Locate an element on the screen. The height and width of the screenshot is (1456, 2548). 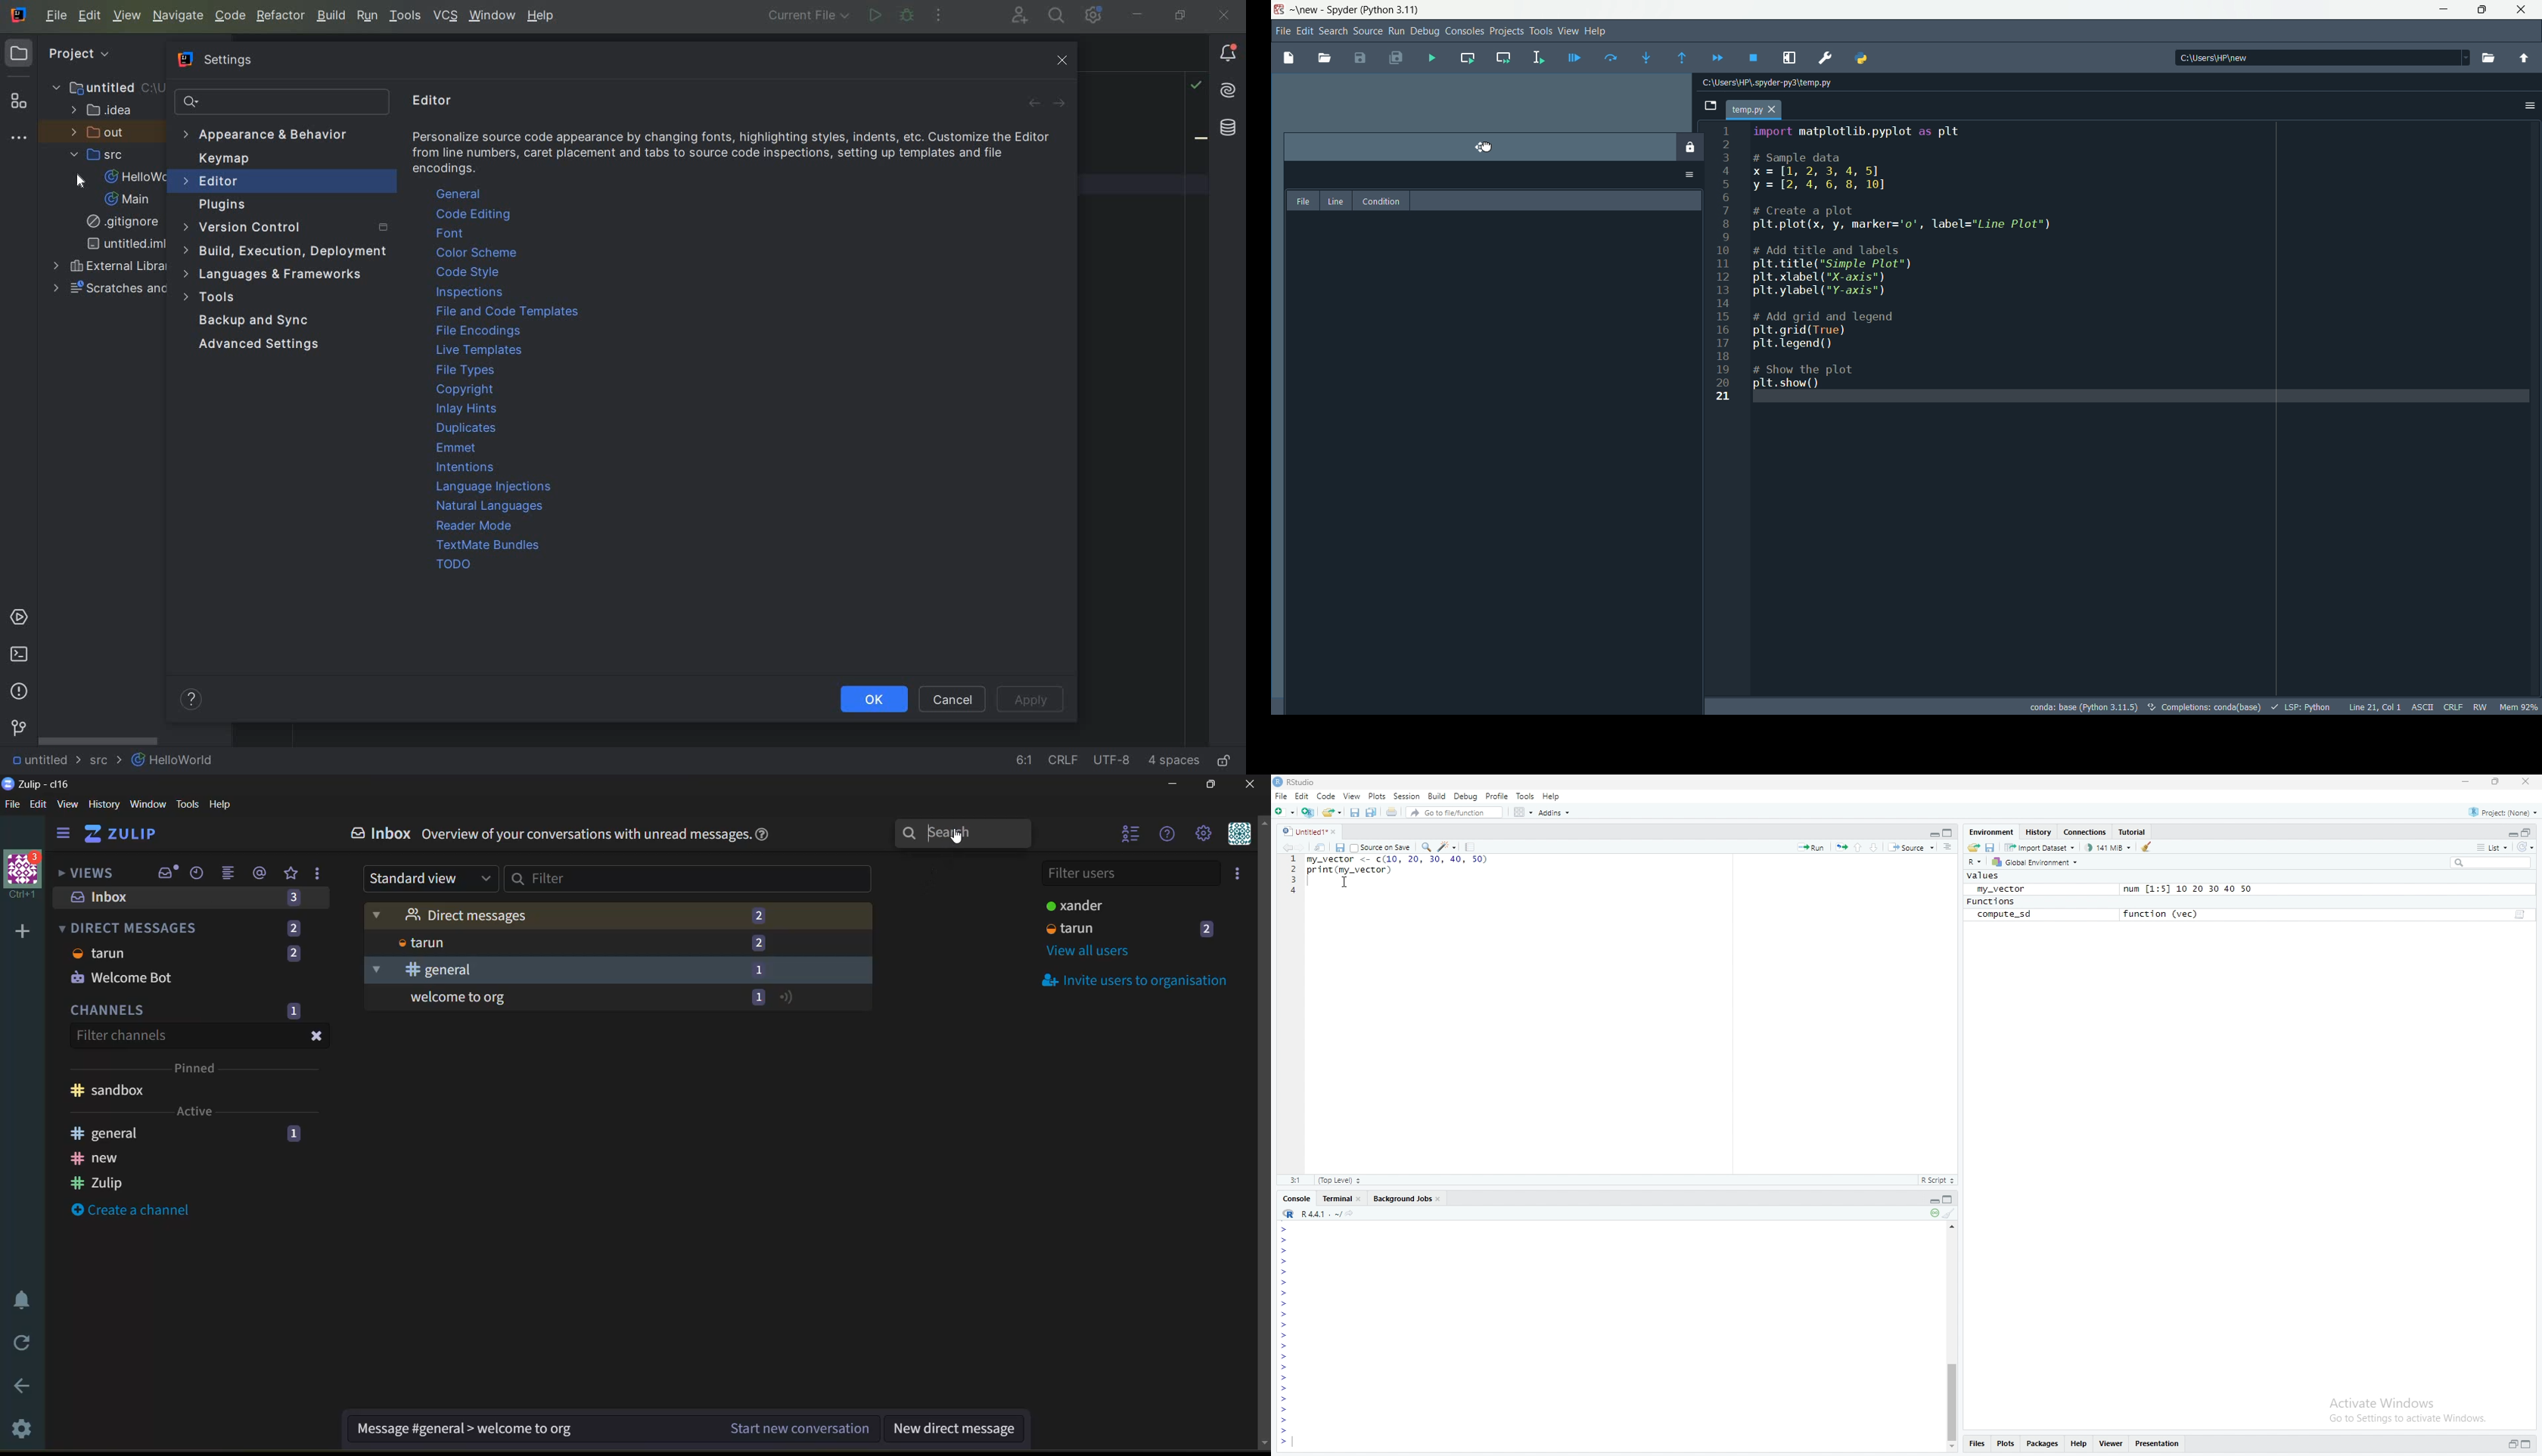
Compile report (Ctrl + Shift + K) is located at coordinates (1471, 846).